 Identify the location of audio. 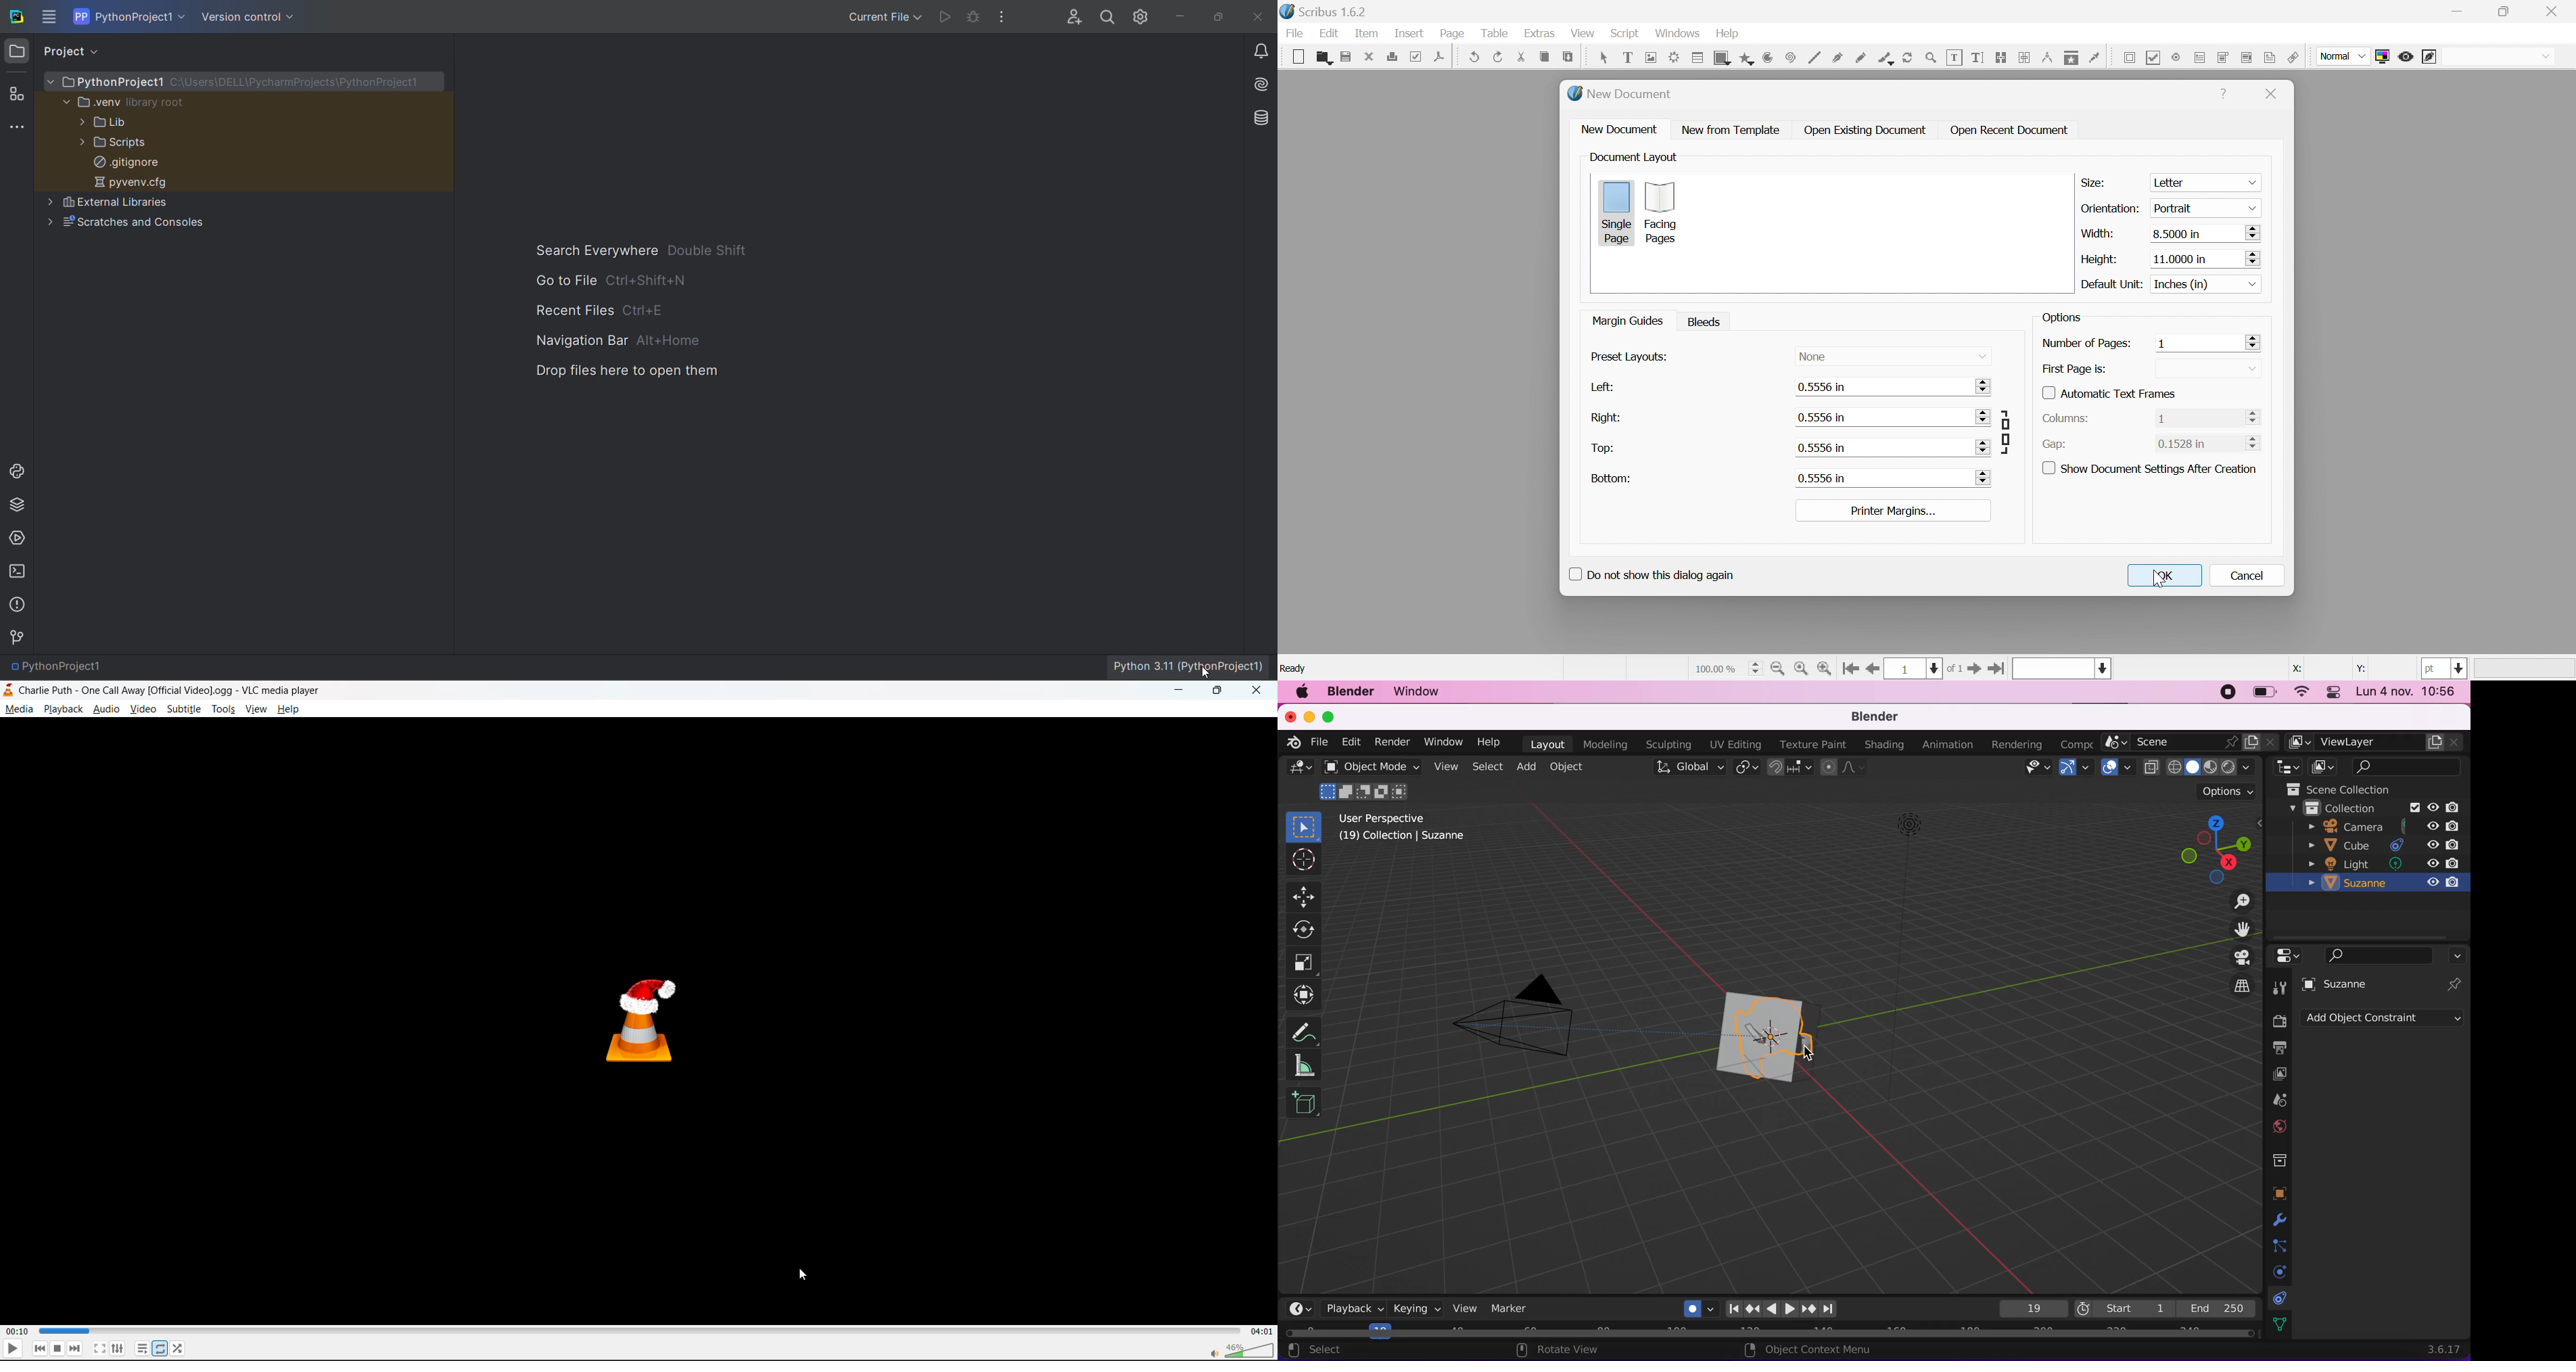
(107, 709).